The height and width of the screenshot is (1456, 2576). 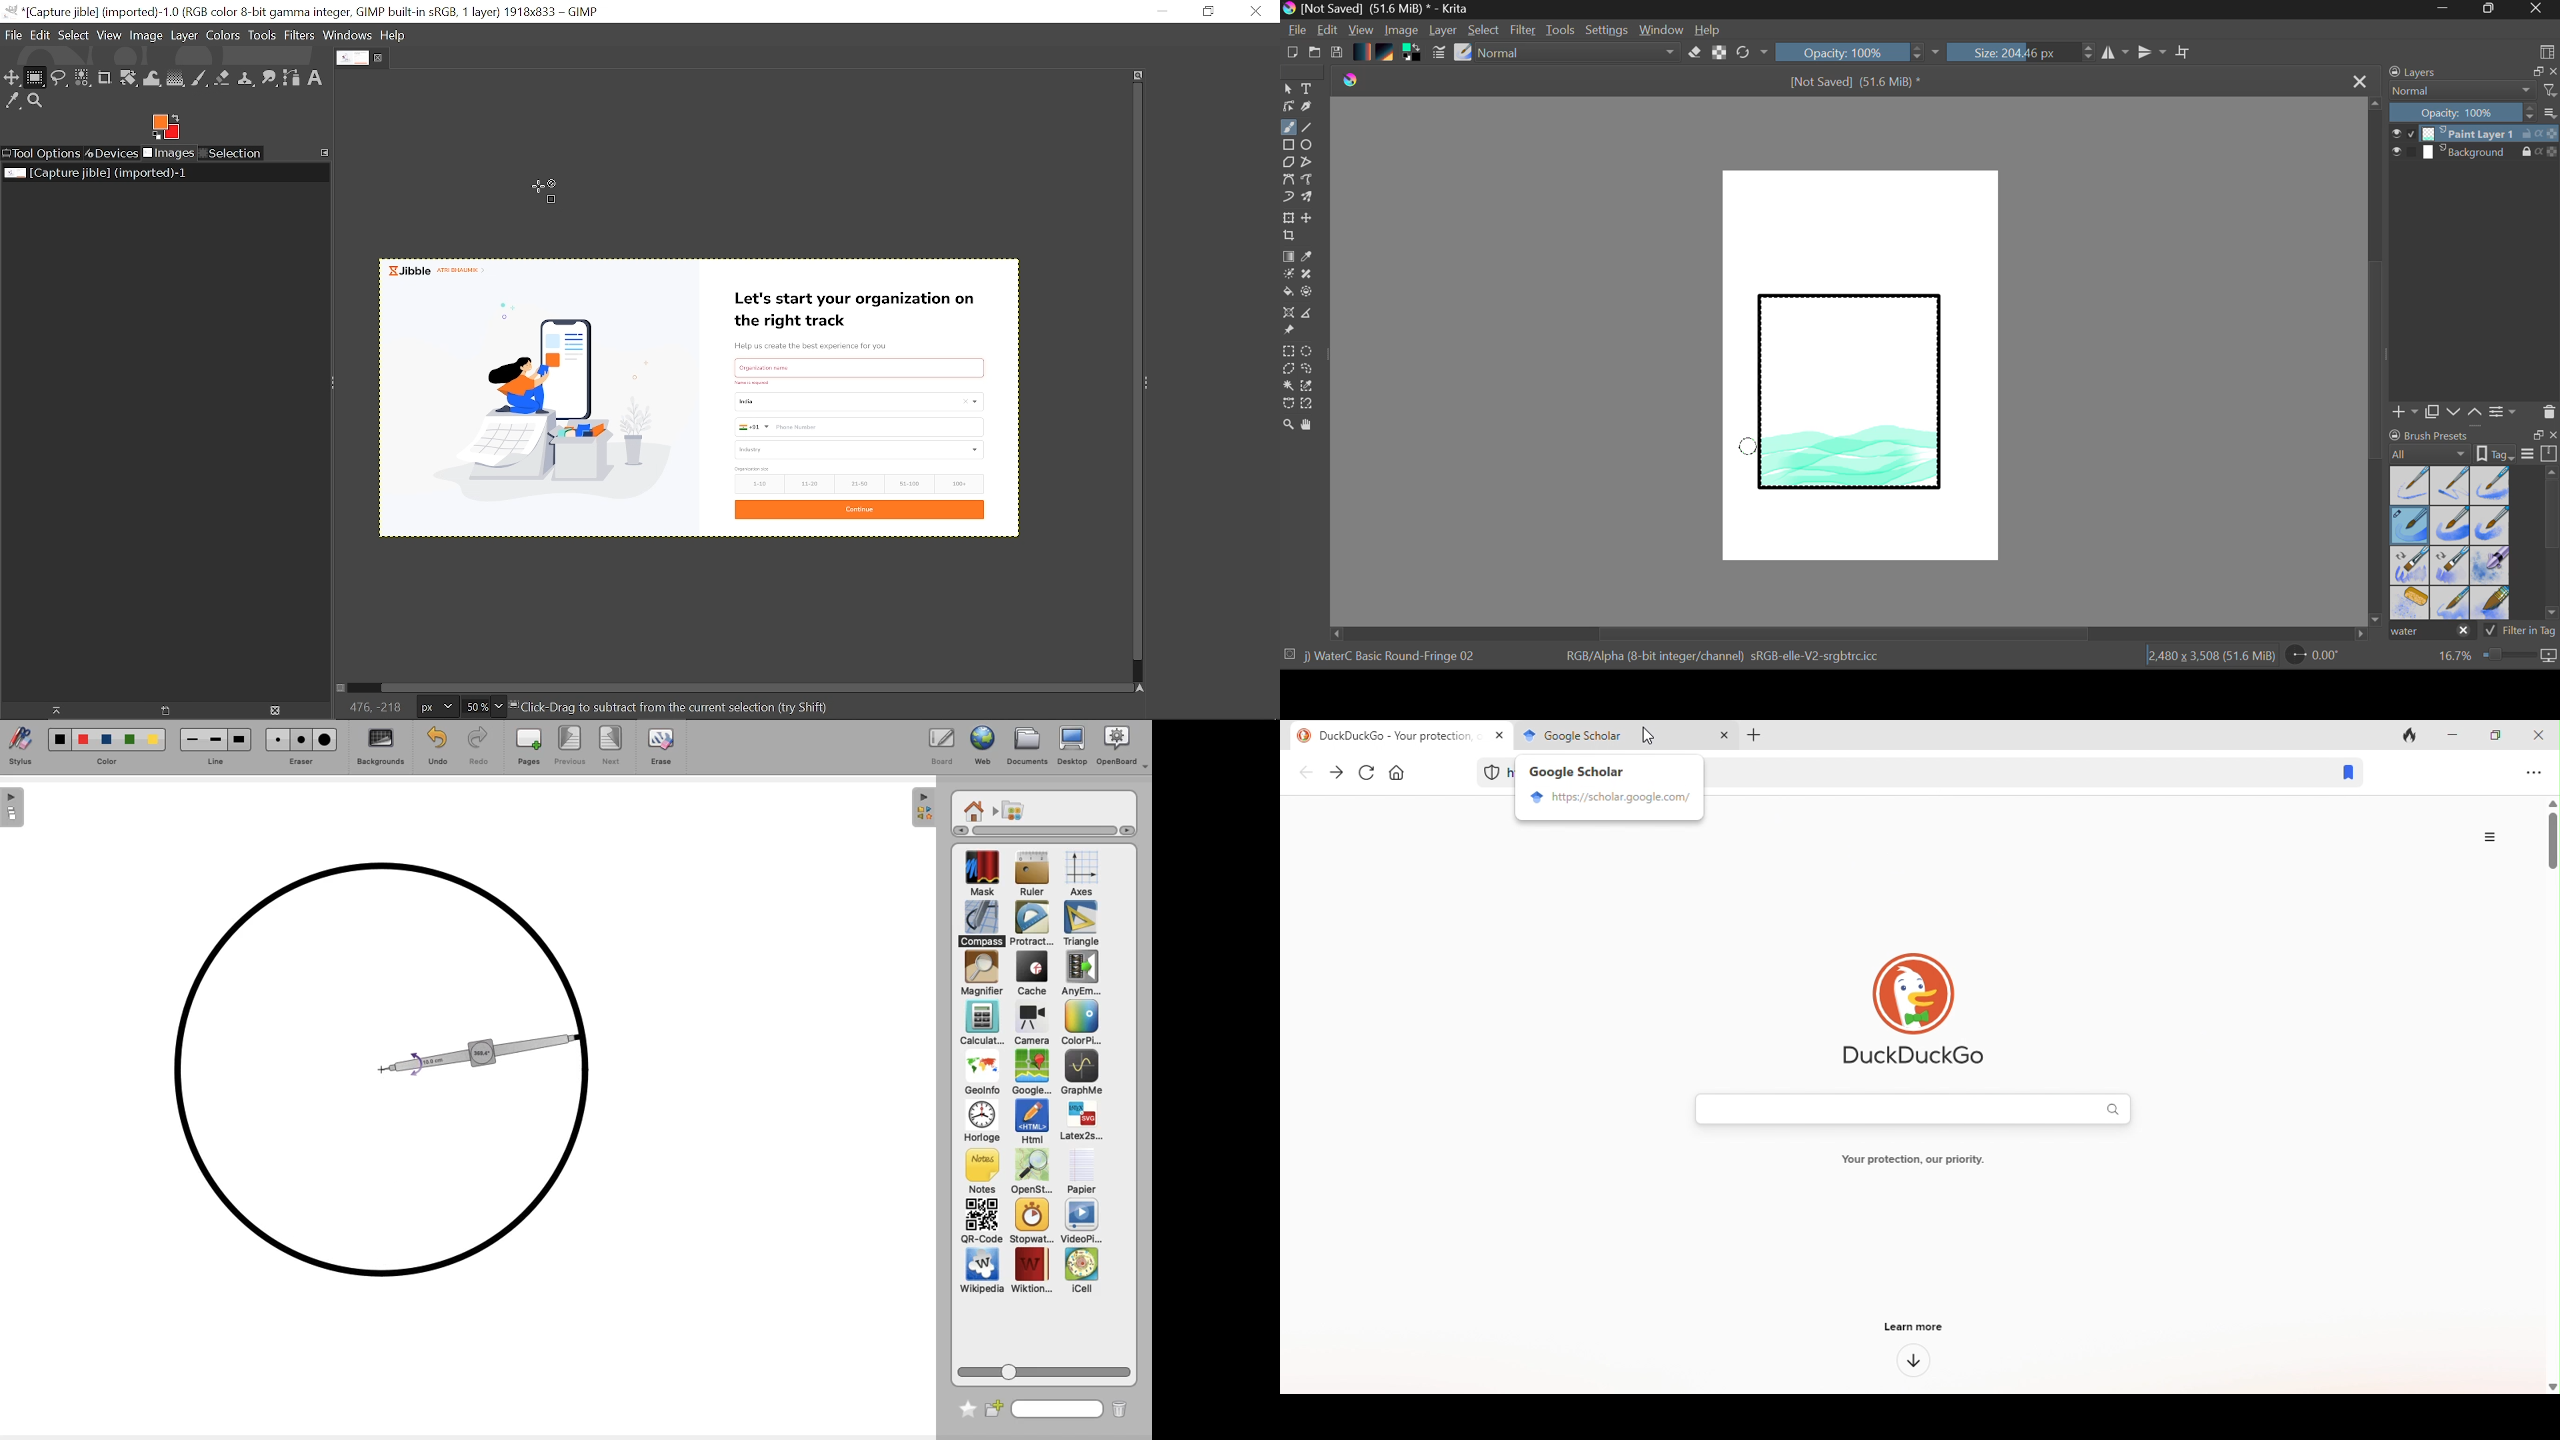 I want to click on Magnetic Selection Tool, so click(x=1307, y=404).